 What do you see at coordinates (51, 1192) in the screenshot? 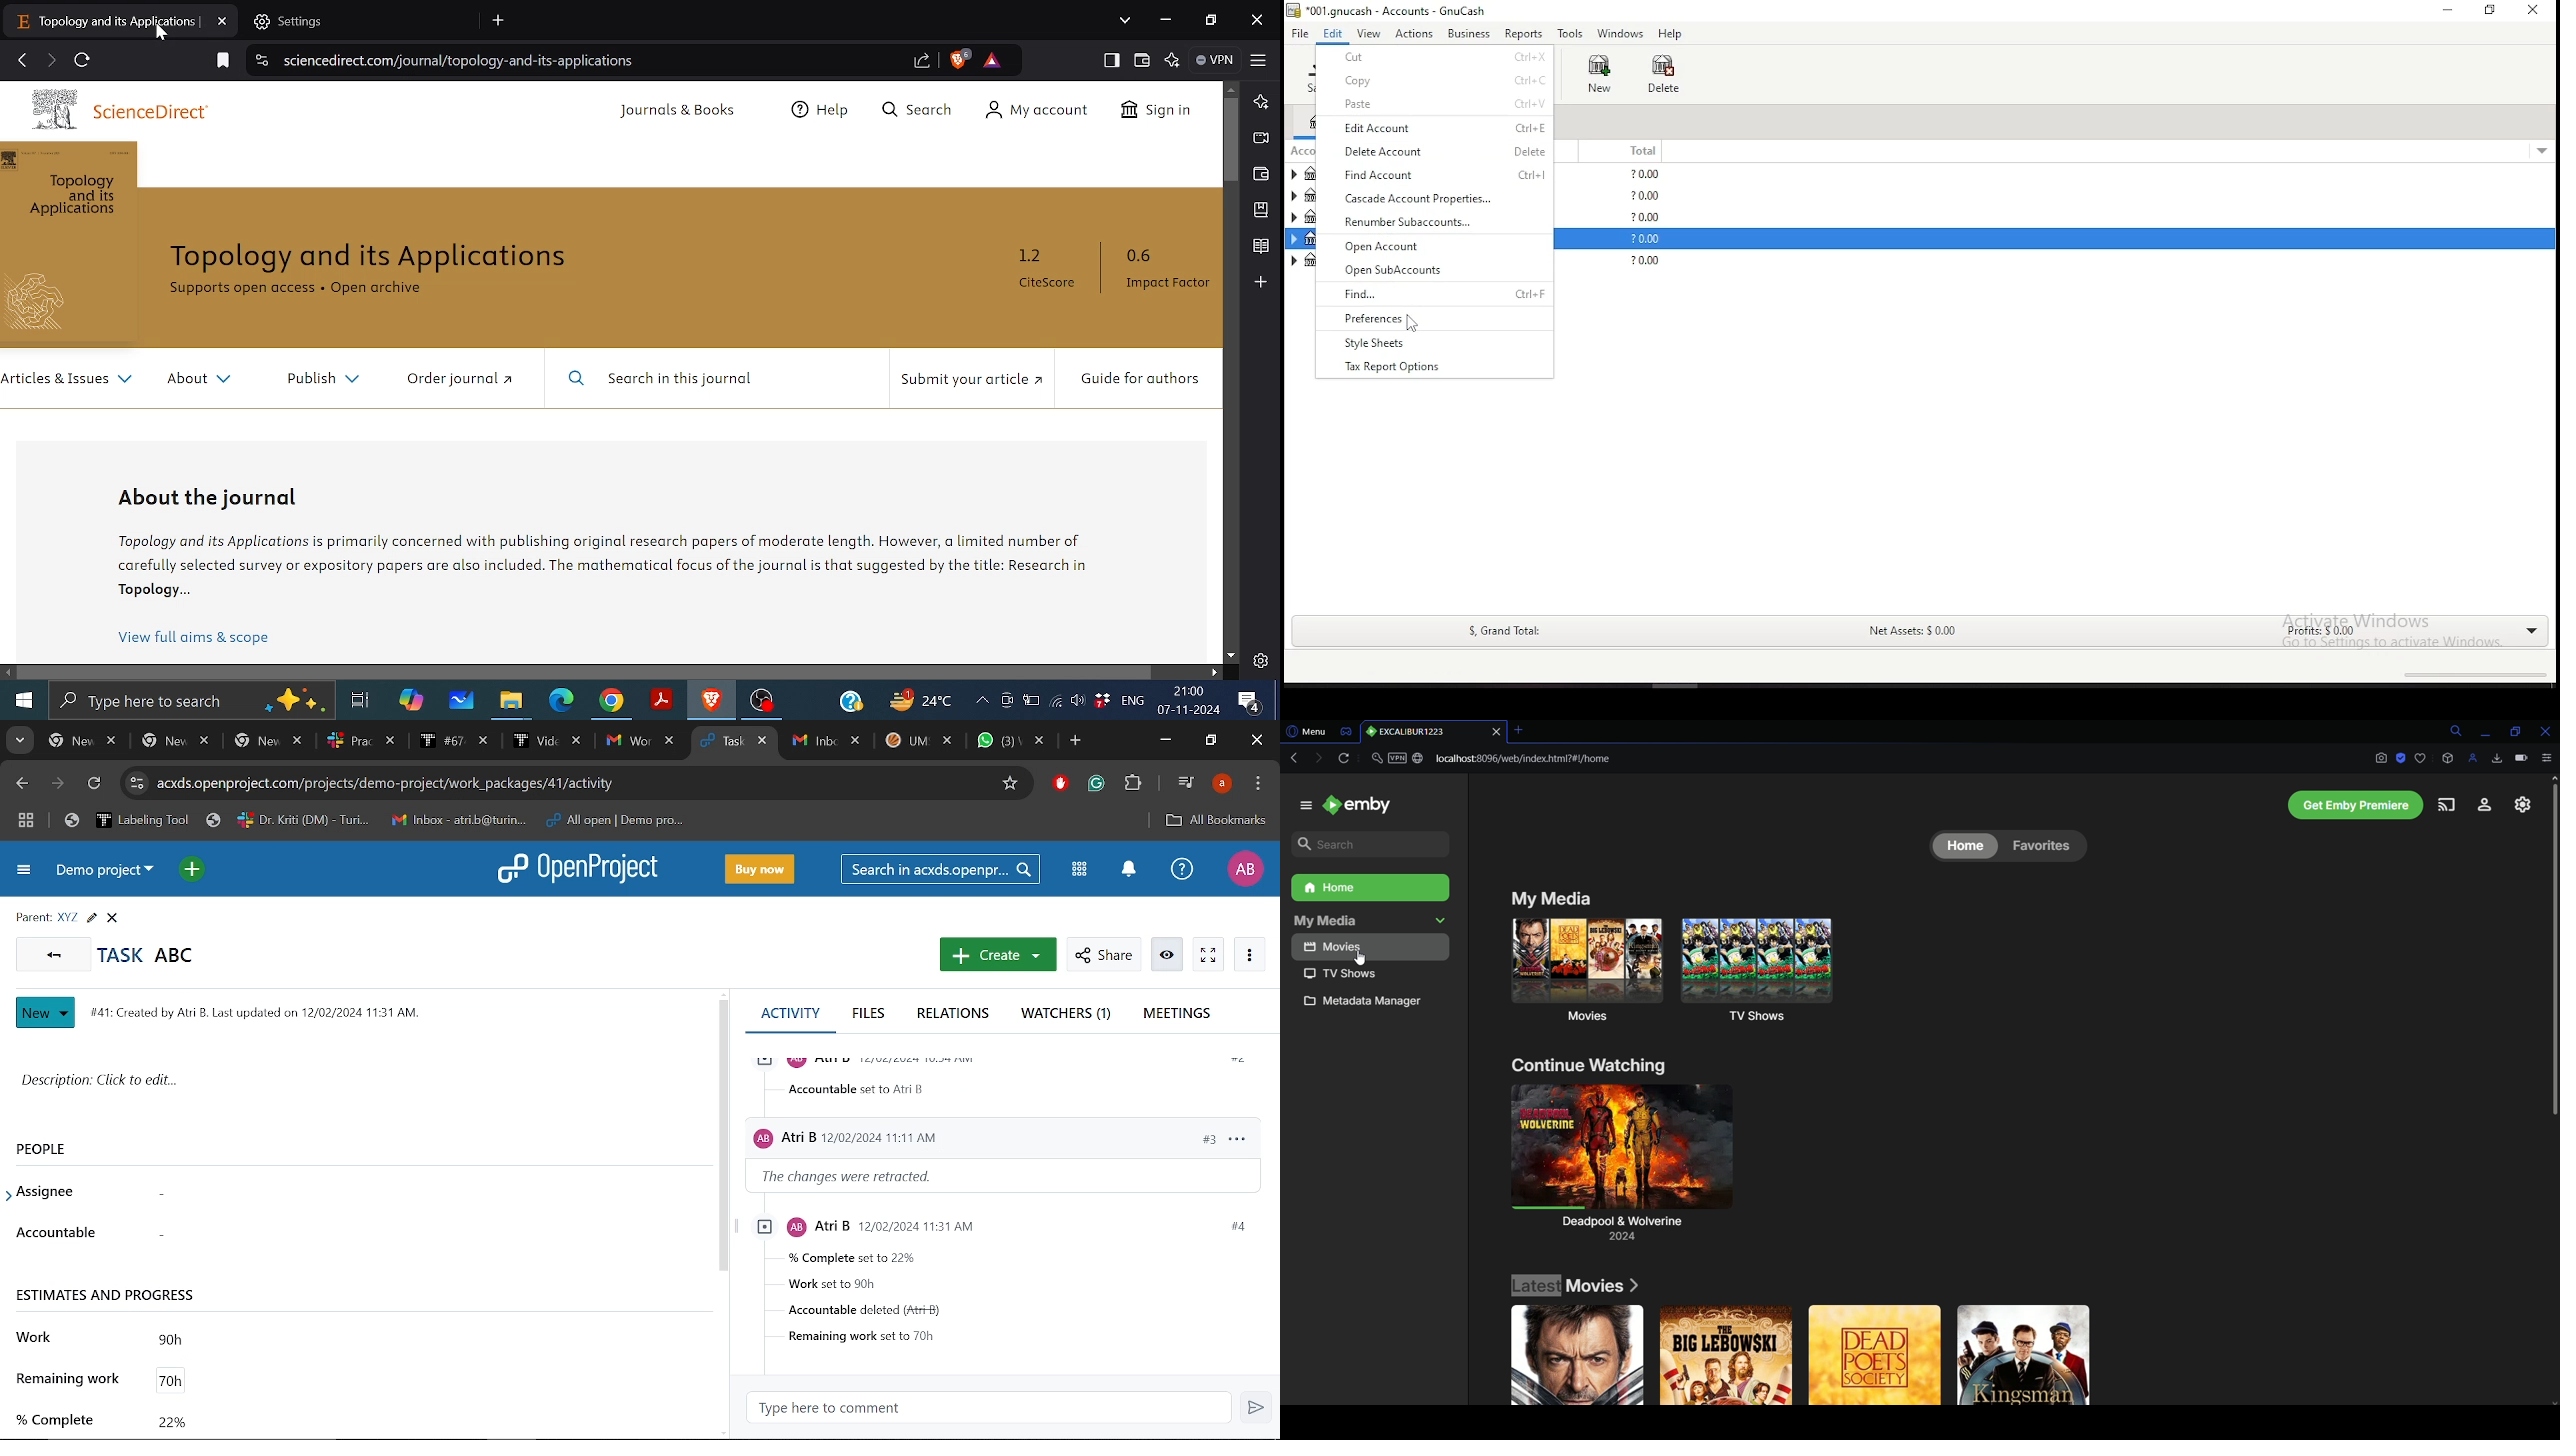
I see `assignee` at bounding box center [51, 1192].